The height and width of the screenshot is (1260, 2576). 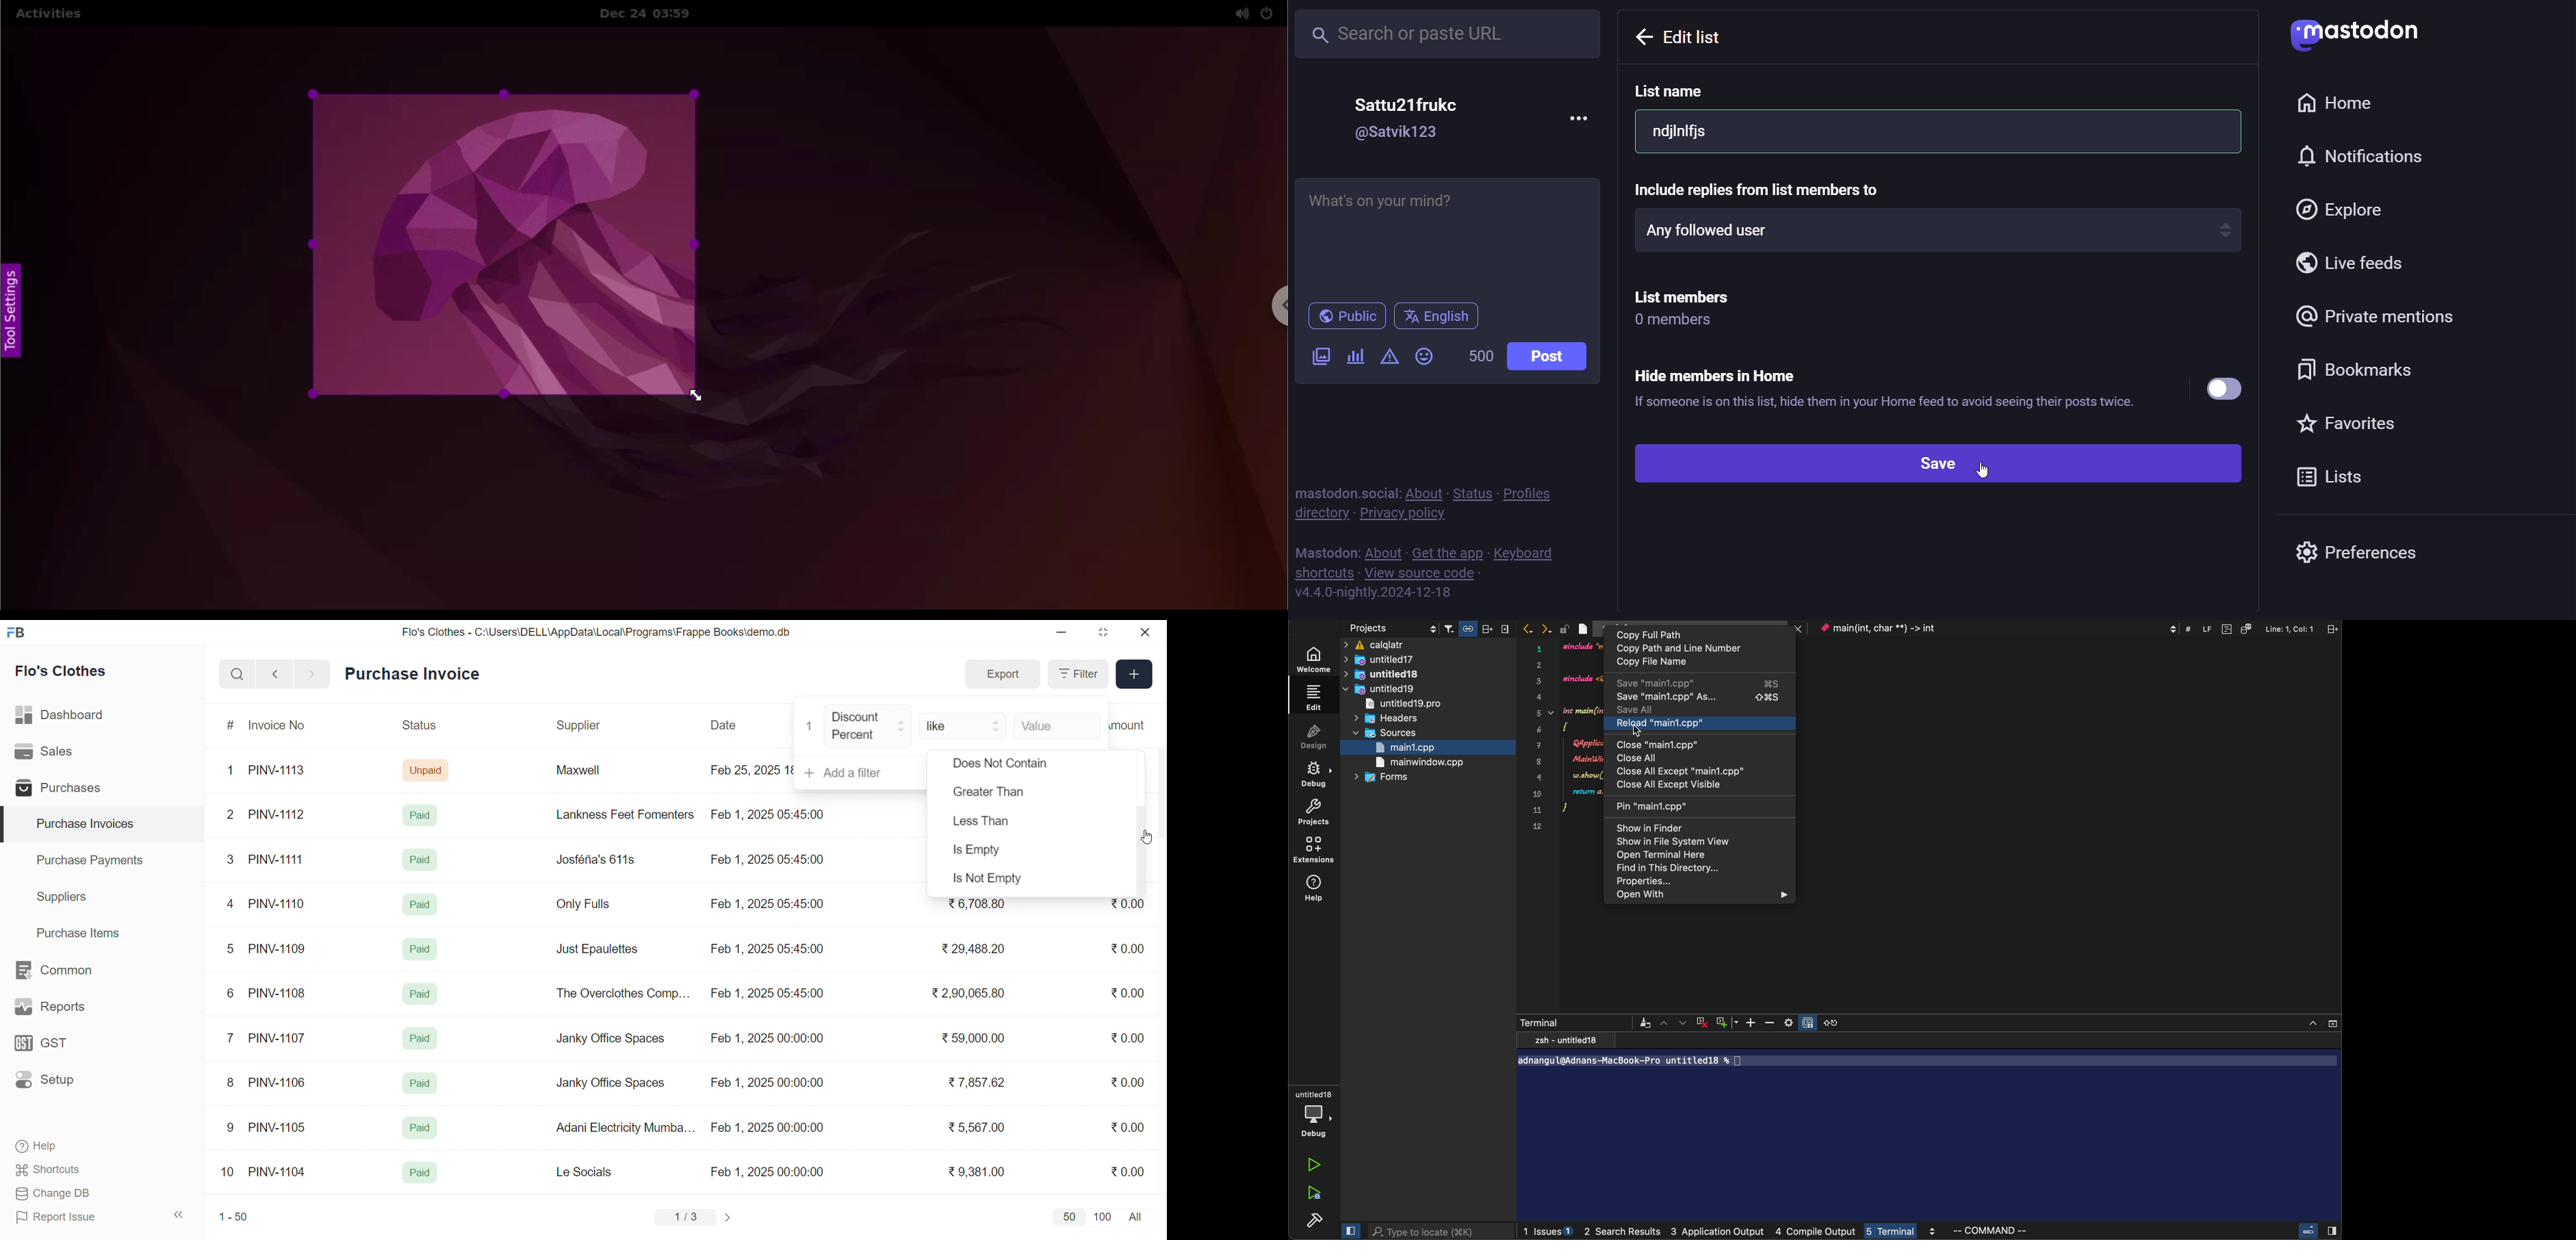 I want to click on english, so click(x=1436, y=317).